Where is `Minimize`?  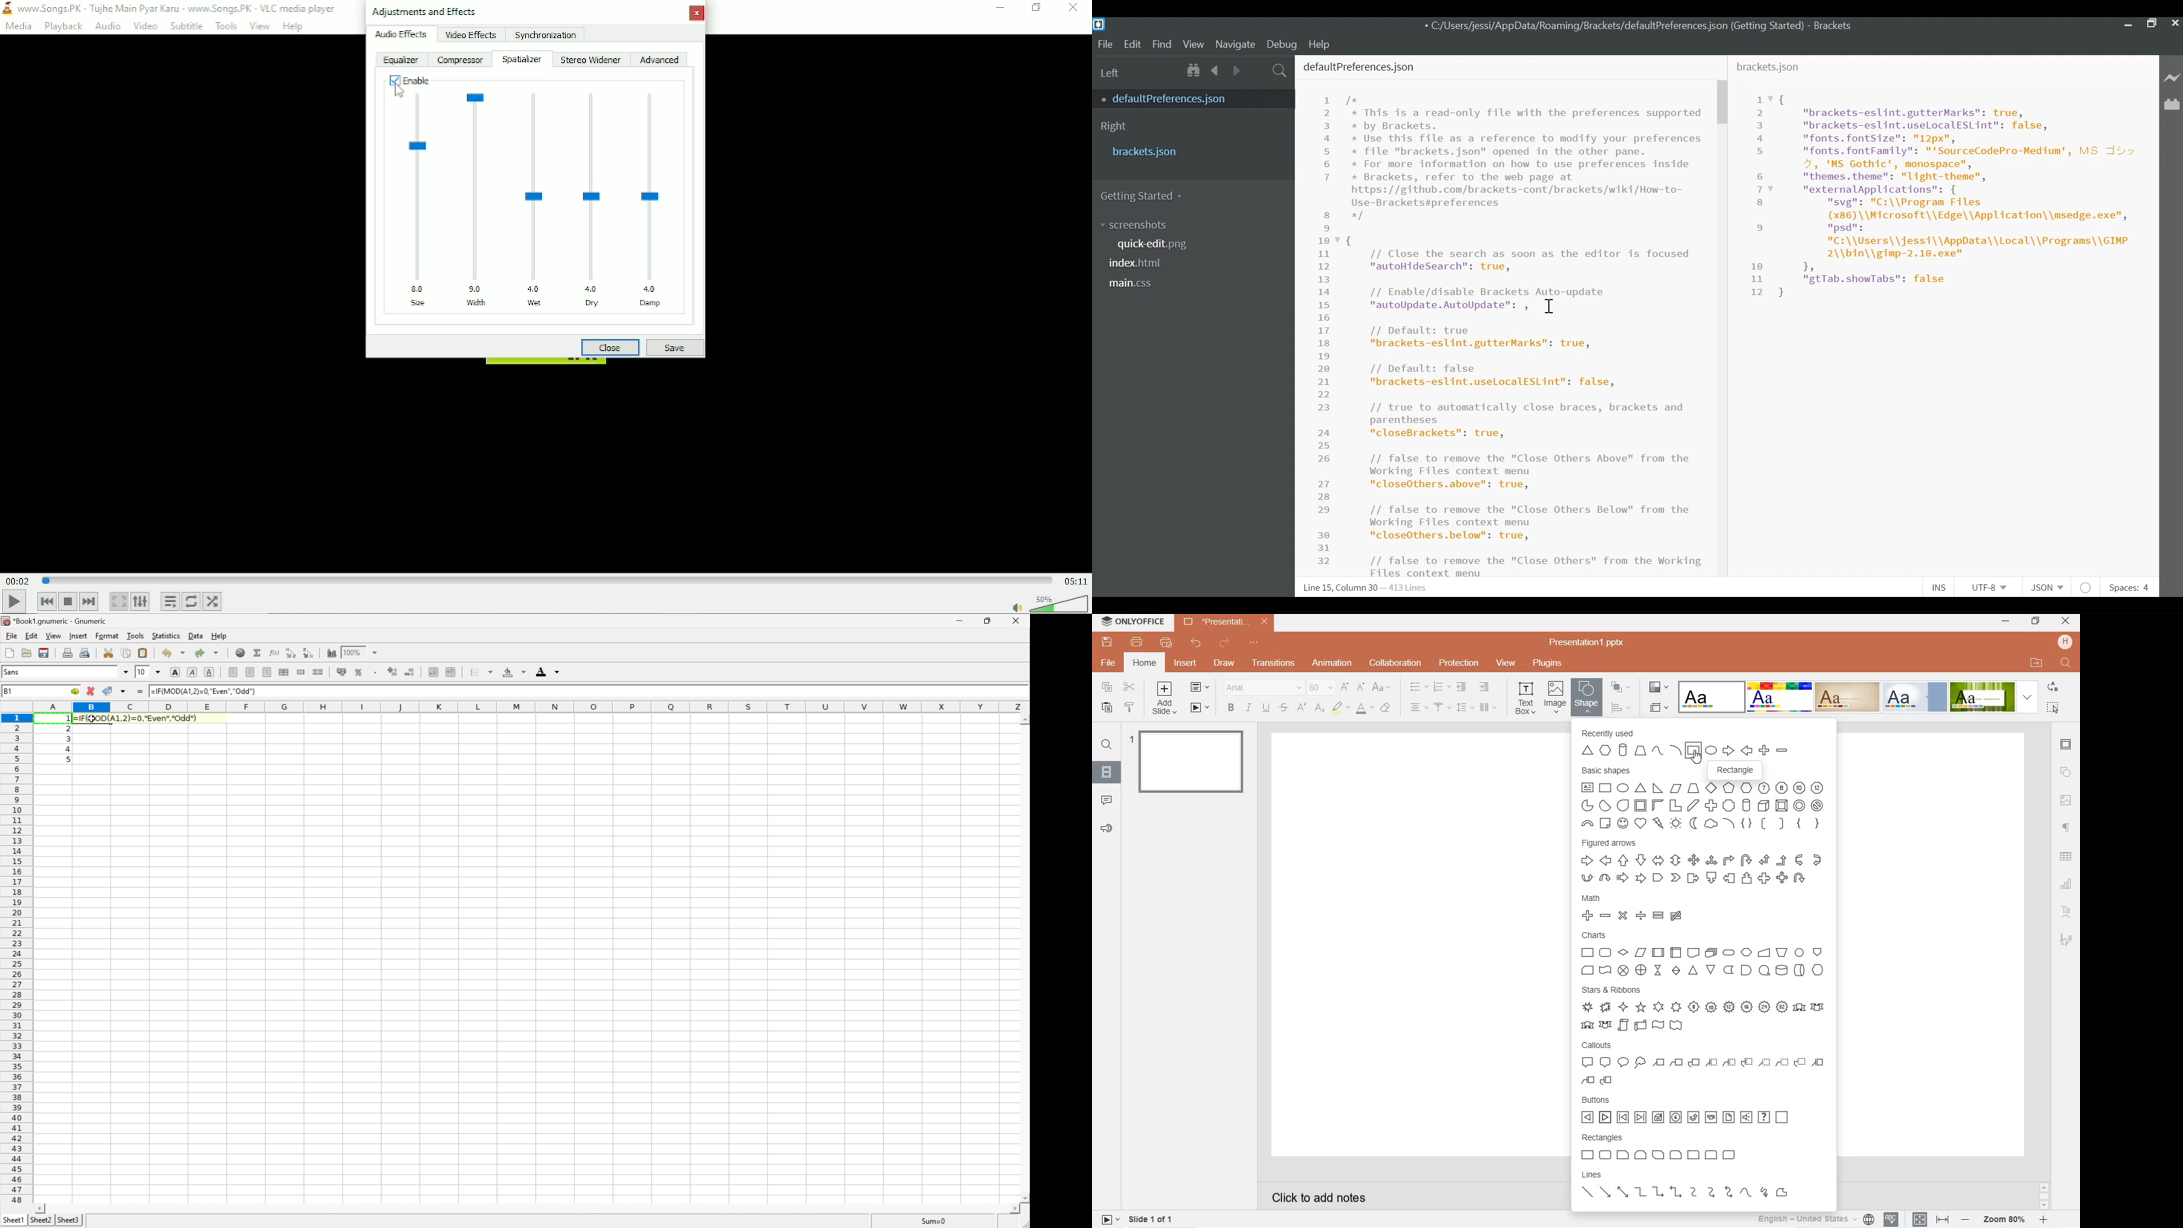
Minimize is located at coordinates (961, 620).